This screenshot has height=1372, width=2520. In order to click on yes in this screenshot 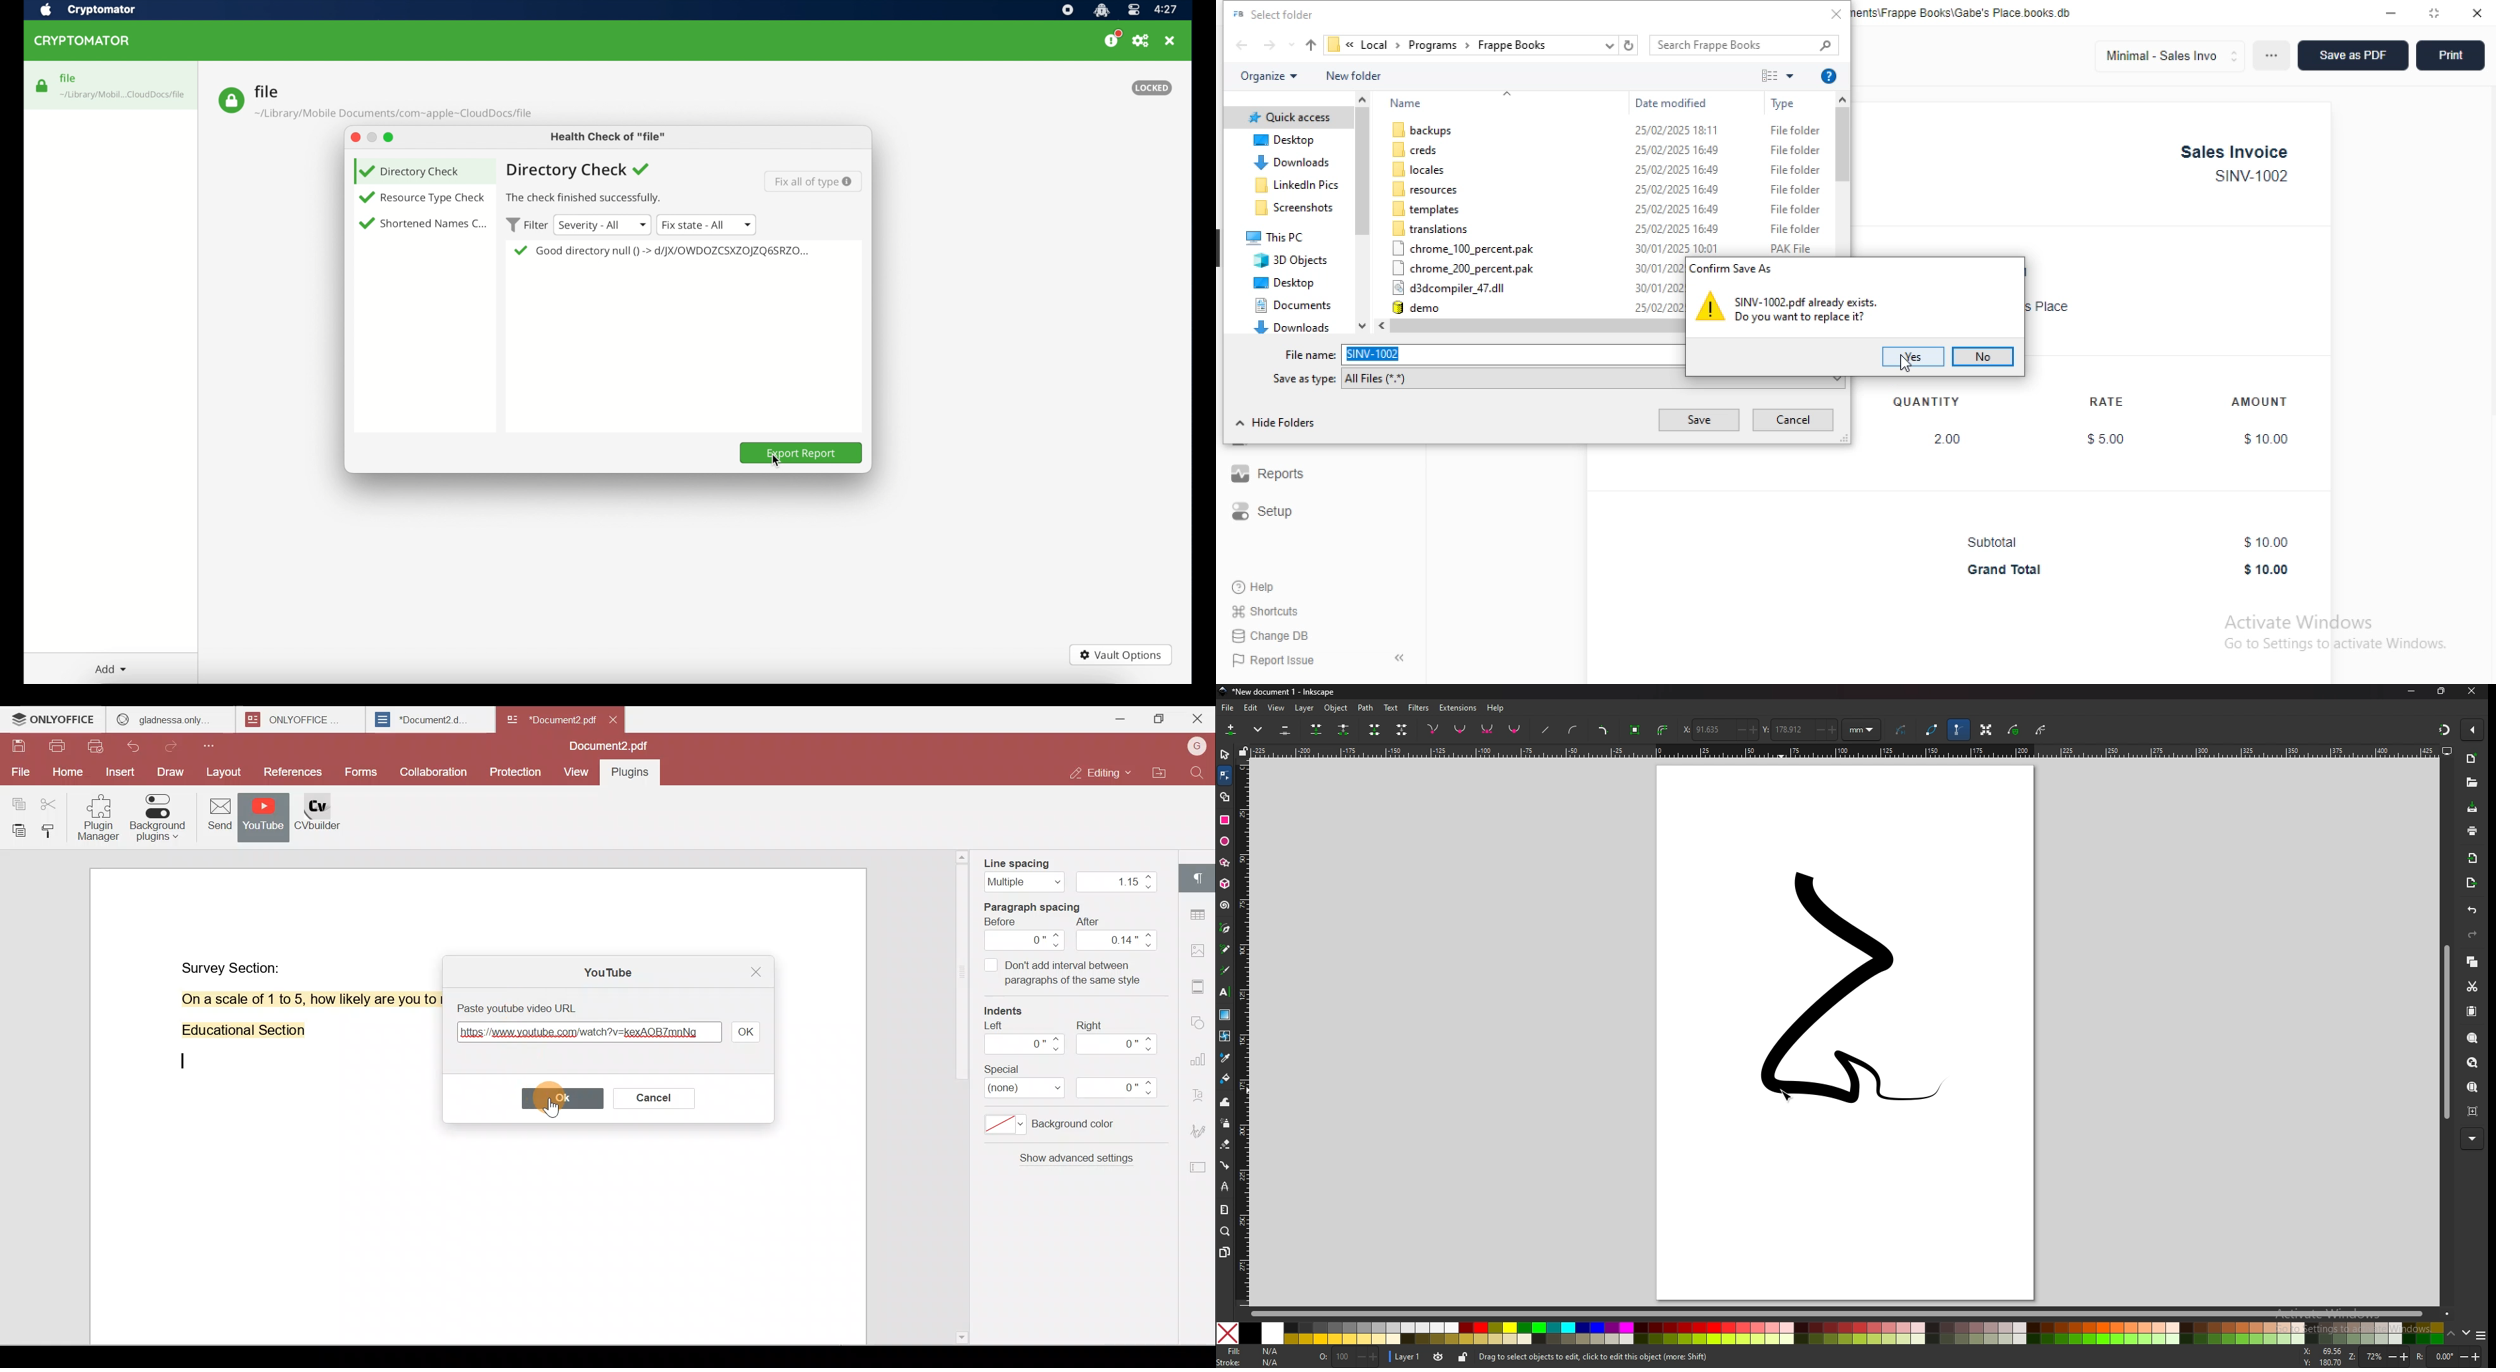, I will do `click(1913, 356)`.